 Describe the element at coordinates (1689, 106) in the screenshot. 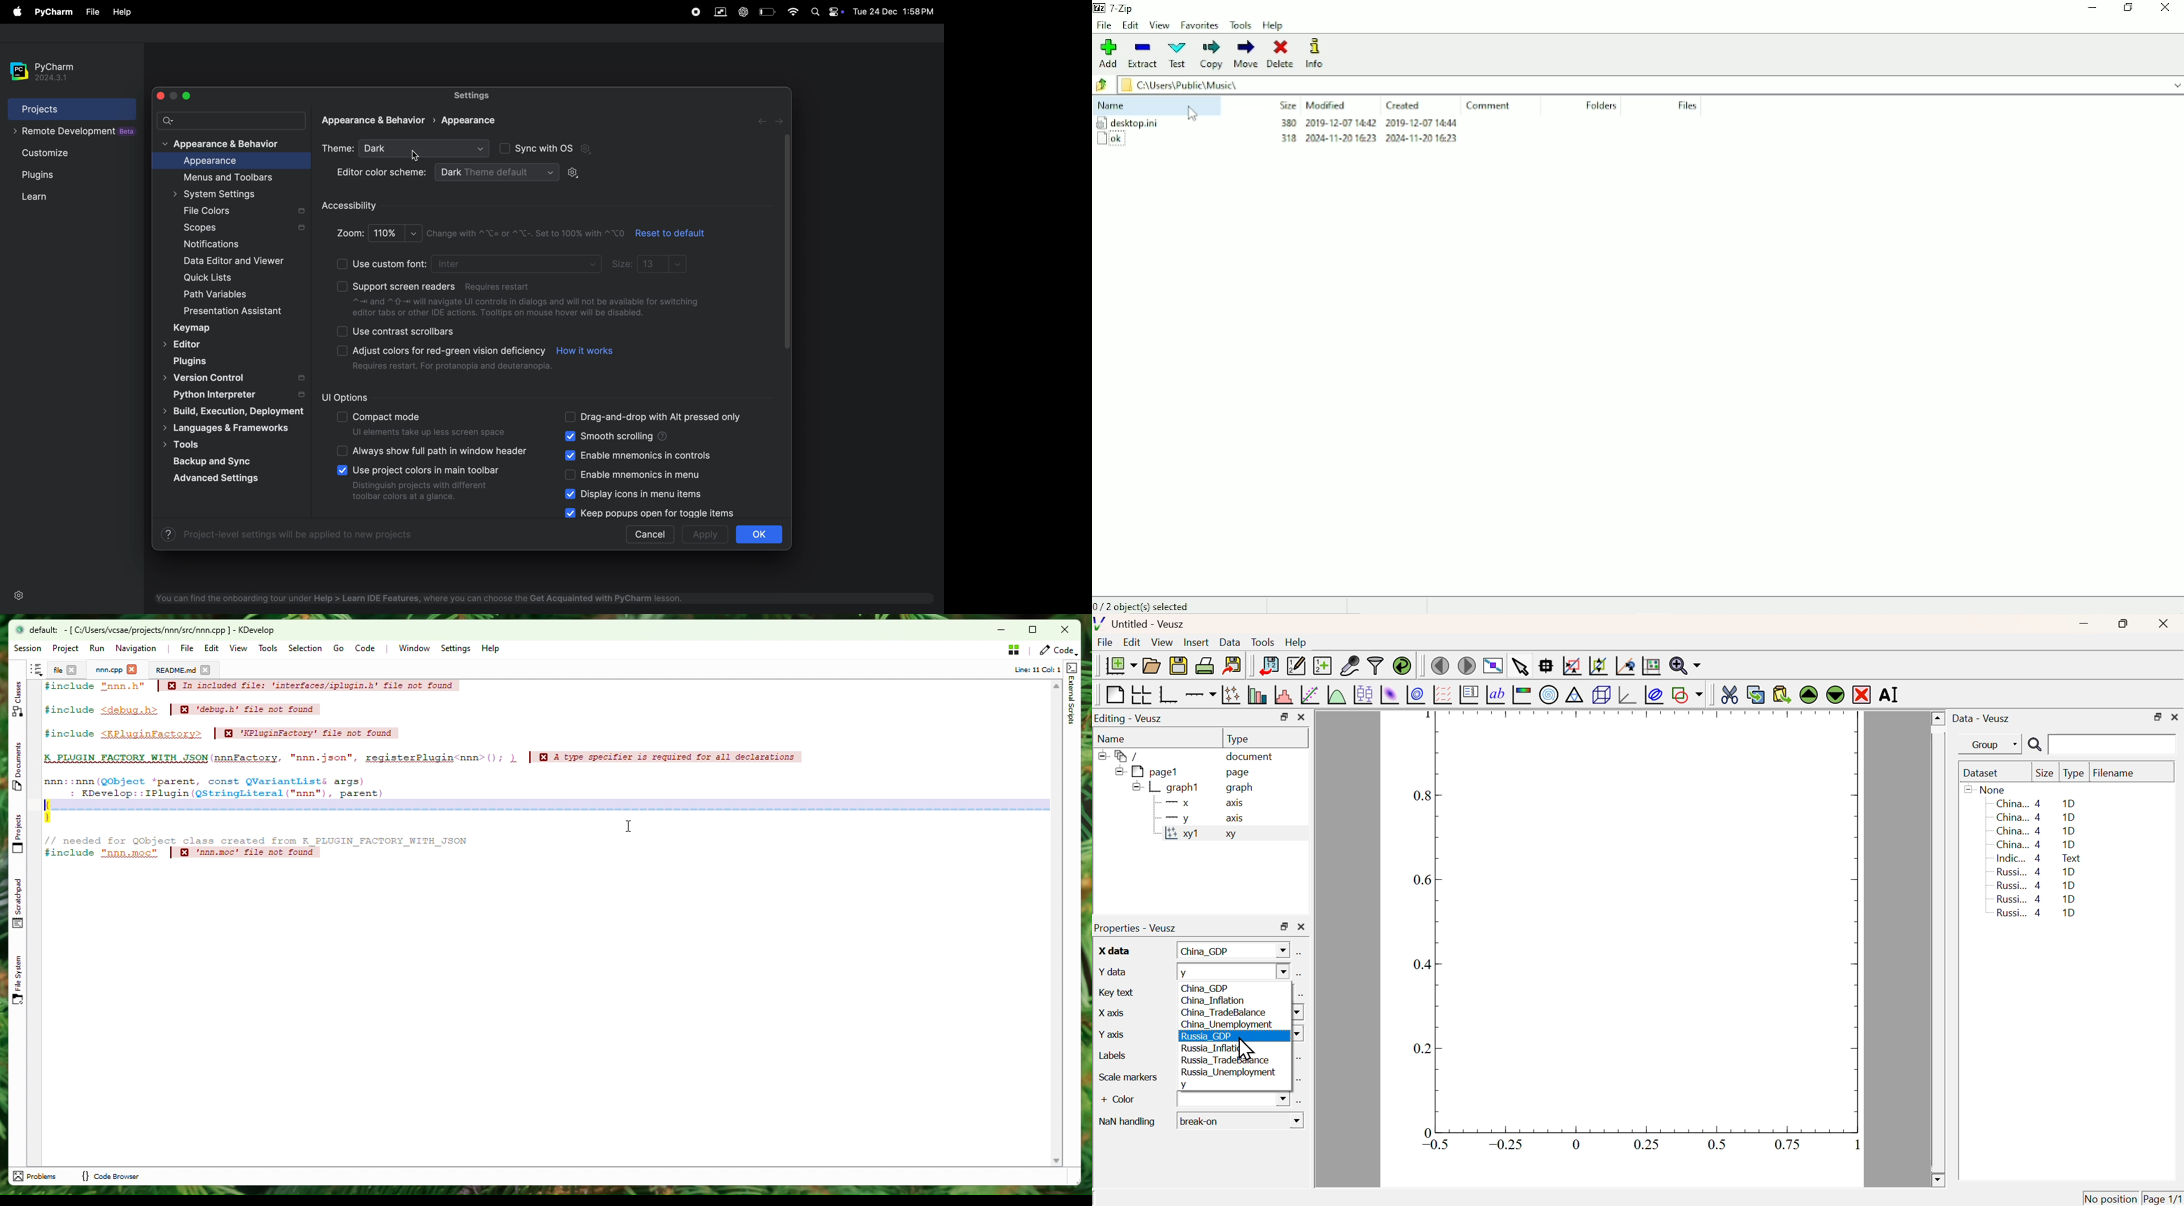

I see `Files` at that location.